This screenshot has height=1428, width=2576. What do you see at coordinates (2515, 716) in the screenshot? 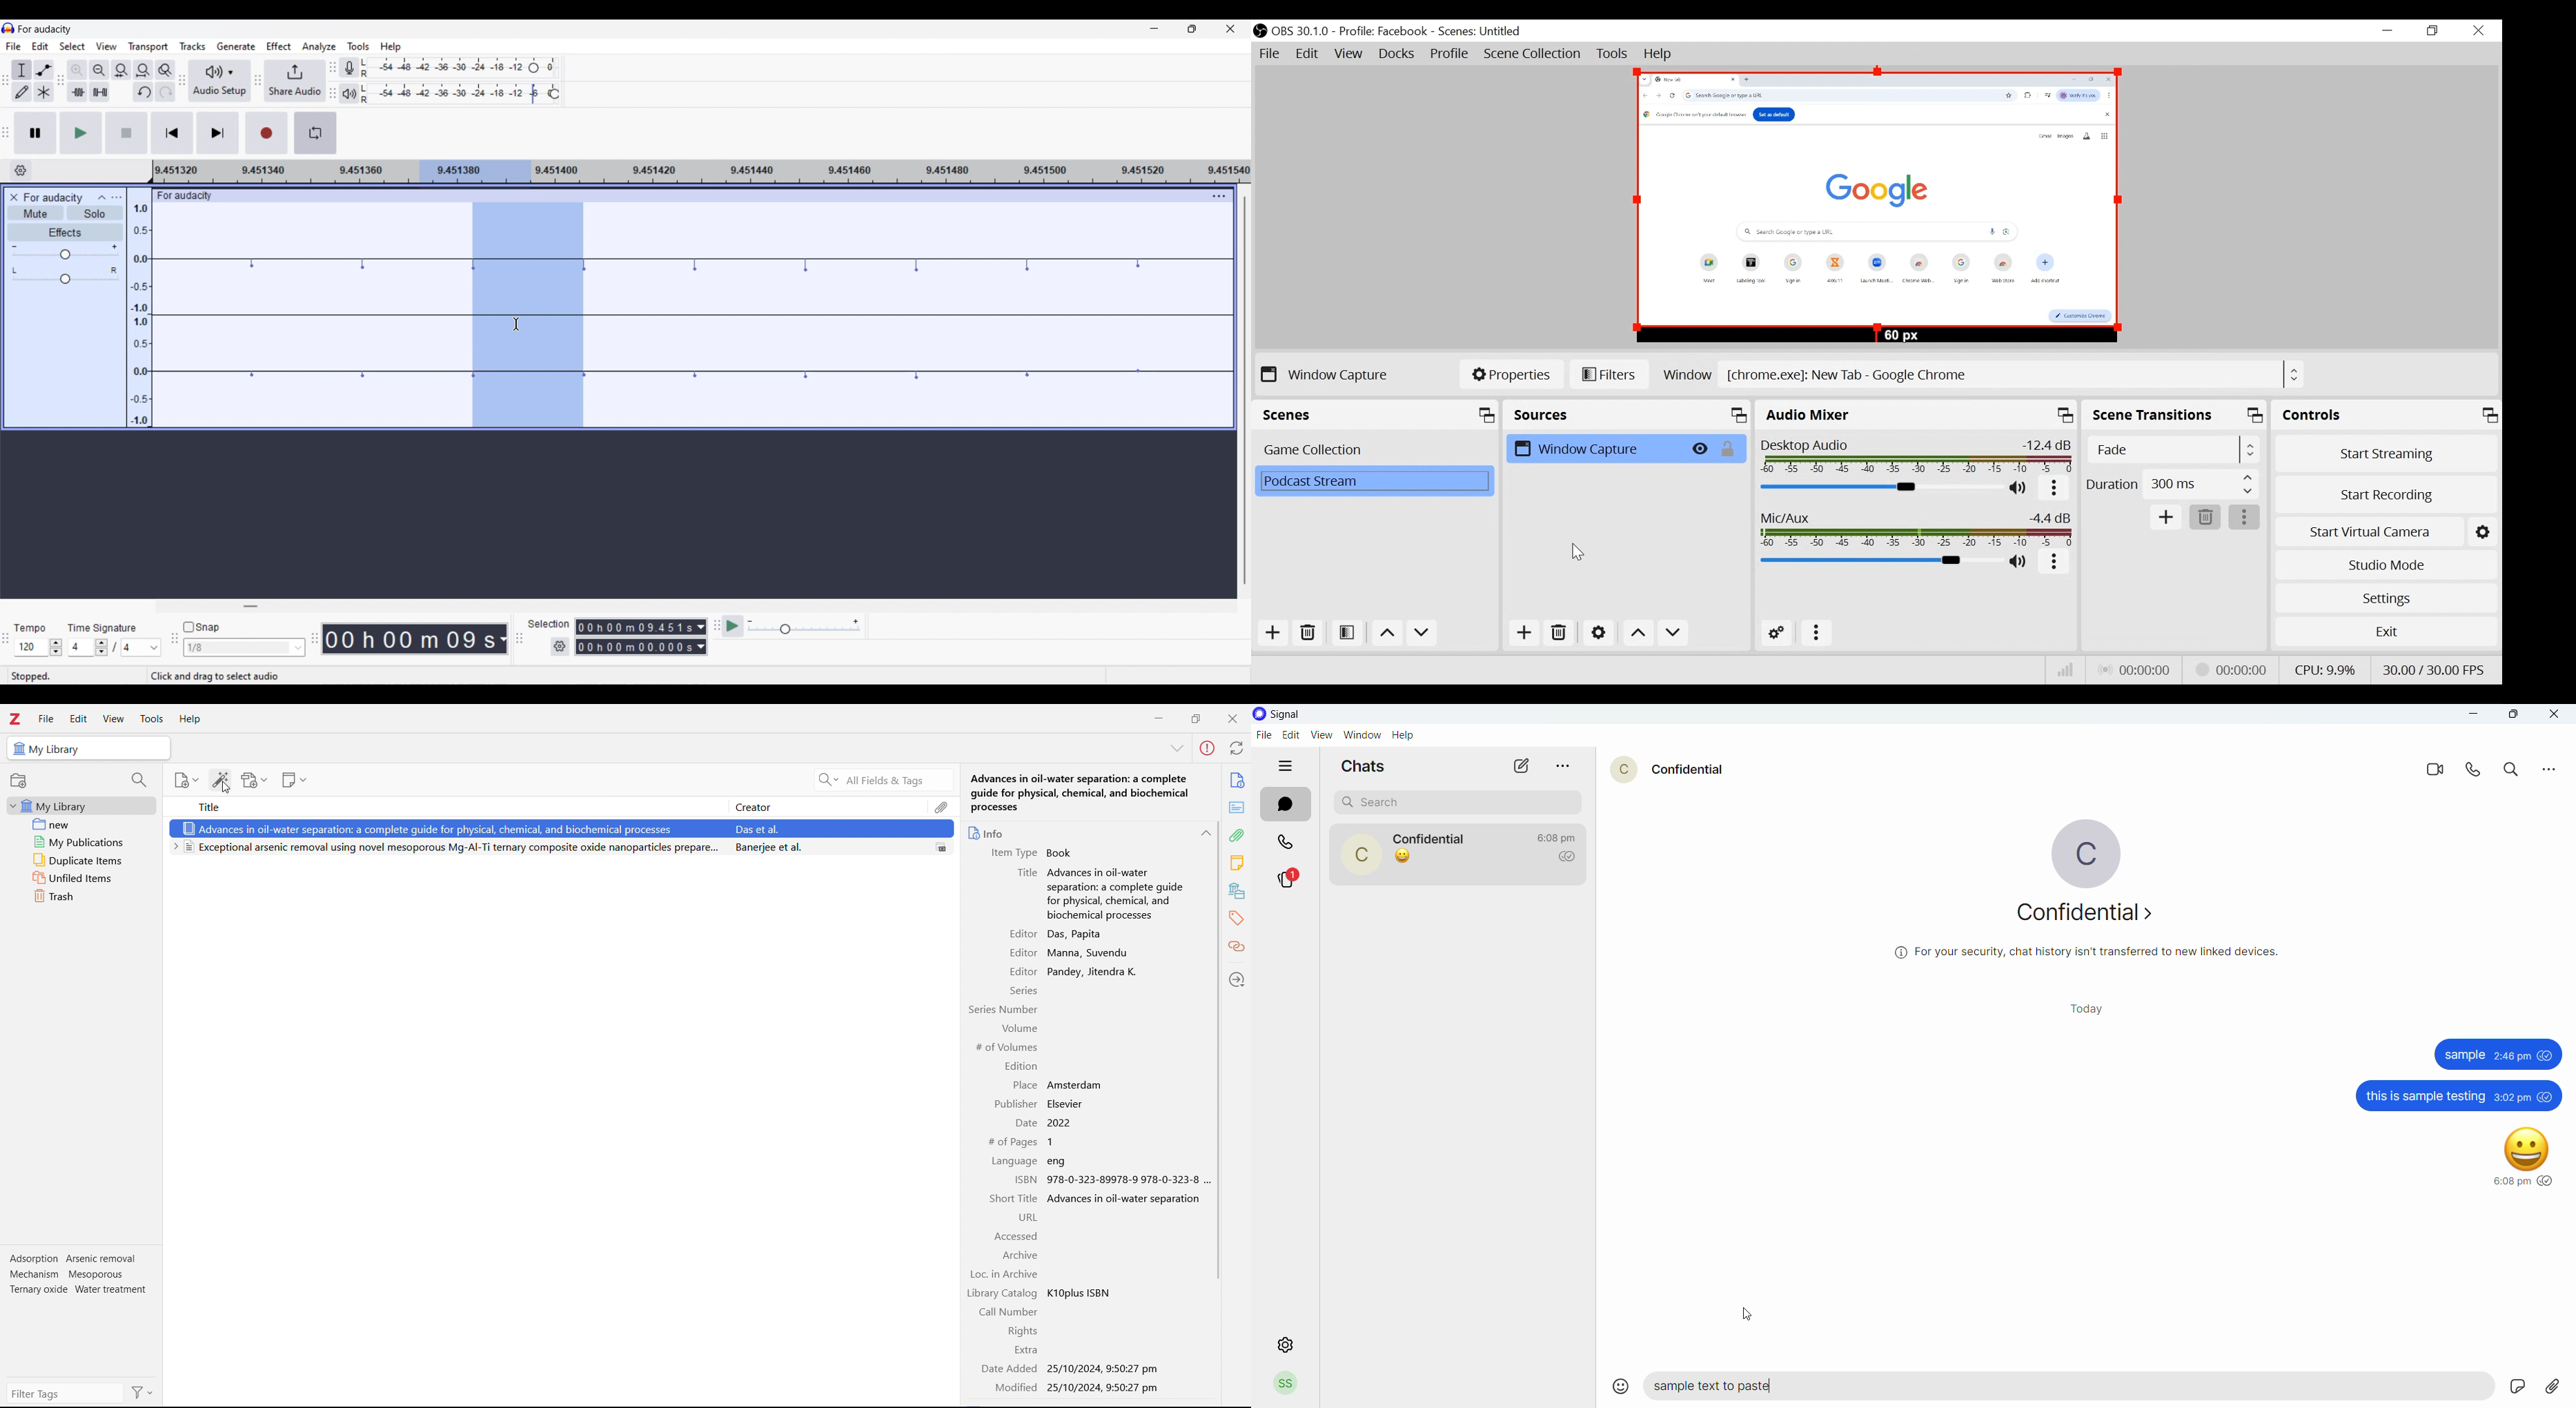
I see `maximize` at bounding box center [2515, 716].